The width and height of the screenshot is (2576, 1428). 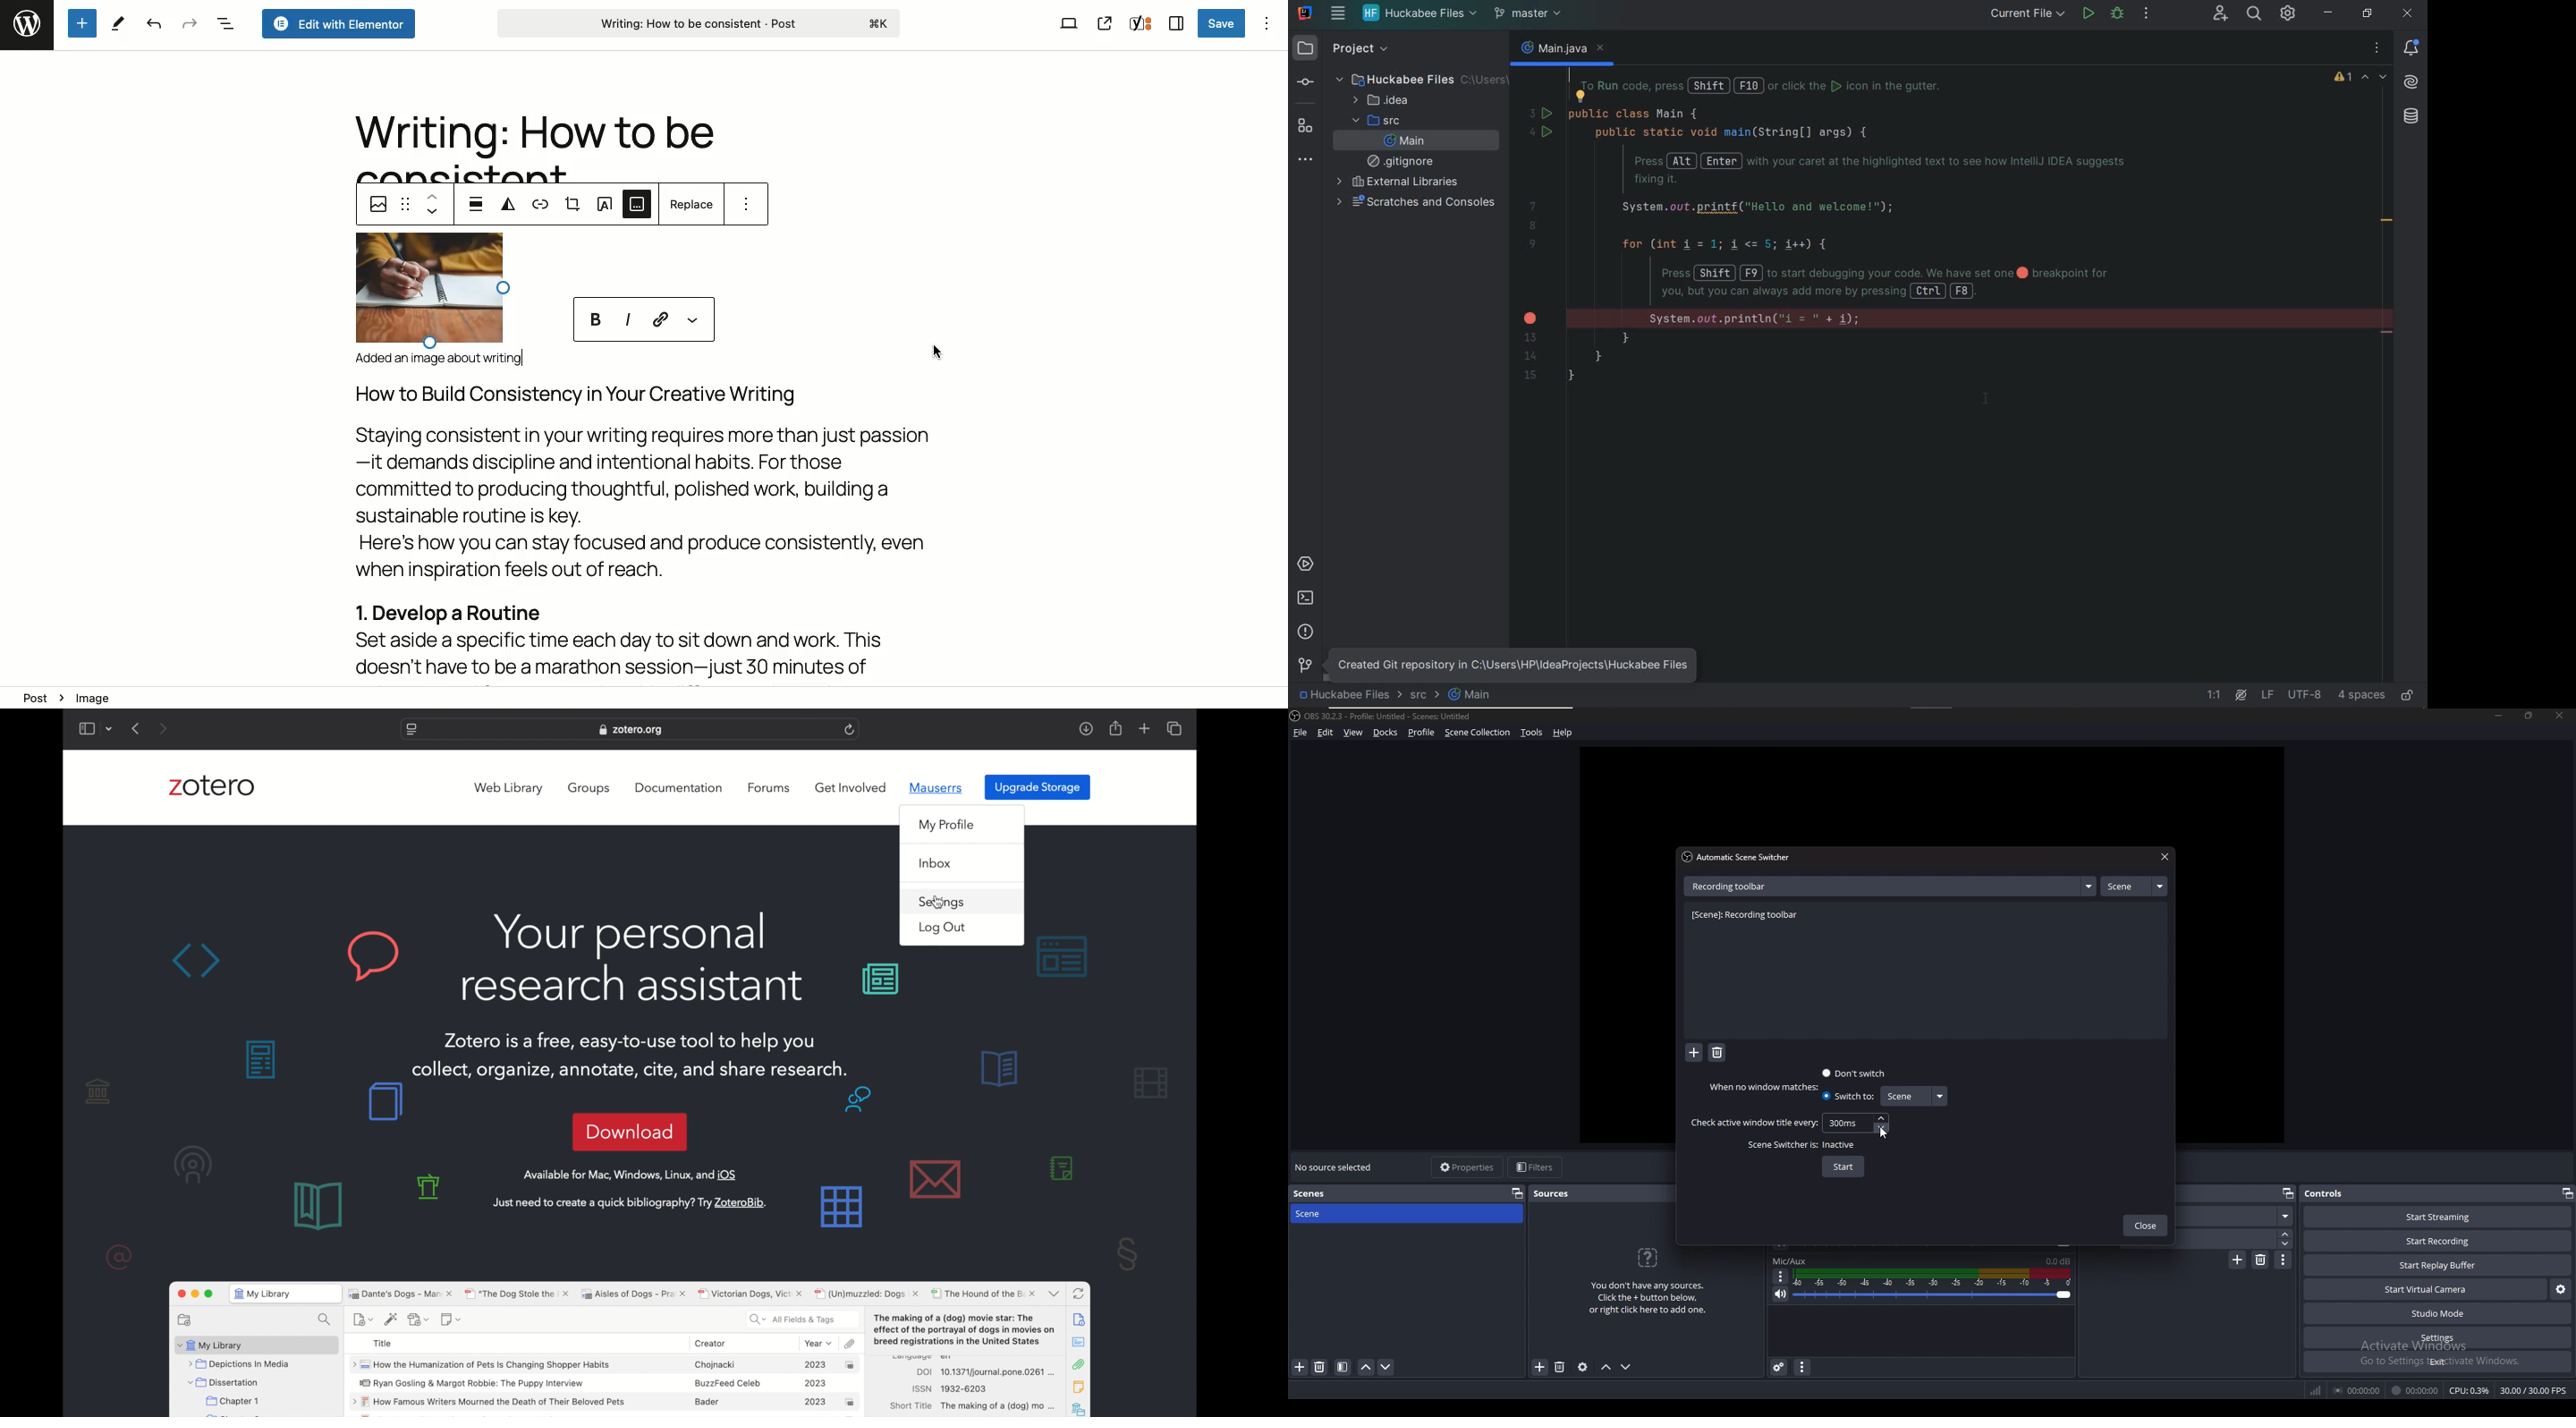 What do you see at coordinates (1847, 1096) in the screenshot?
I see `switch to` at bounding box center [1847, 1096].